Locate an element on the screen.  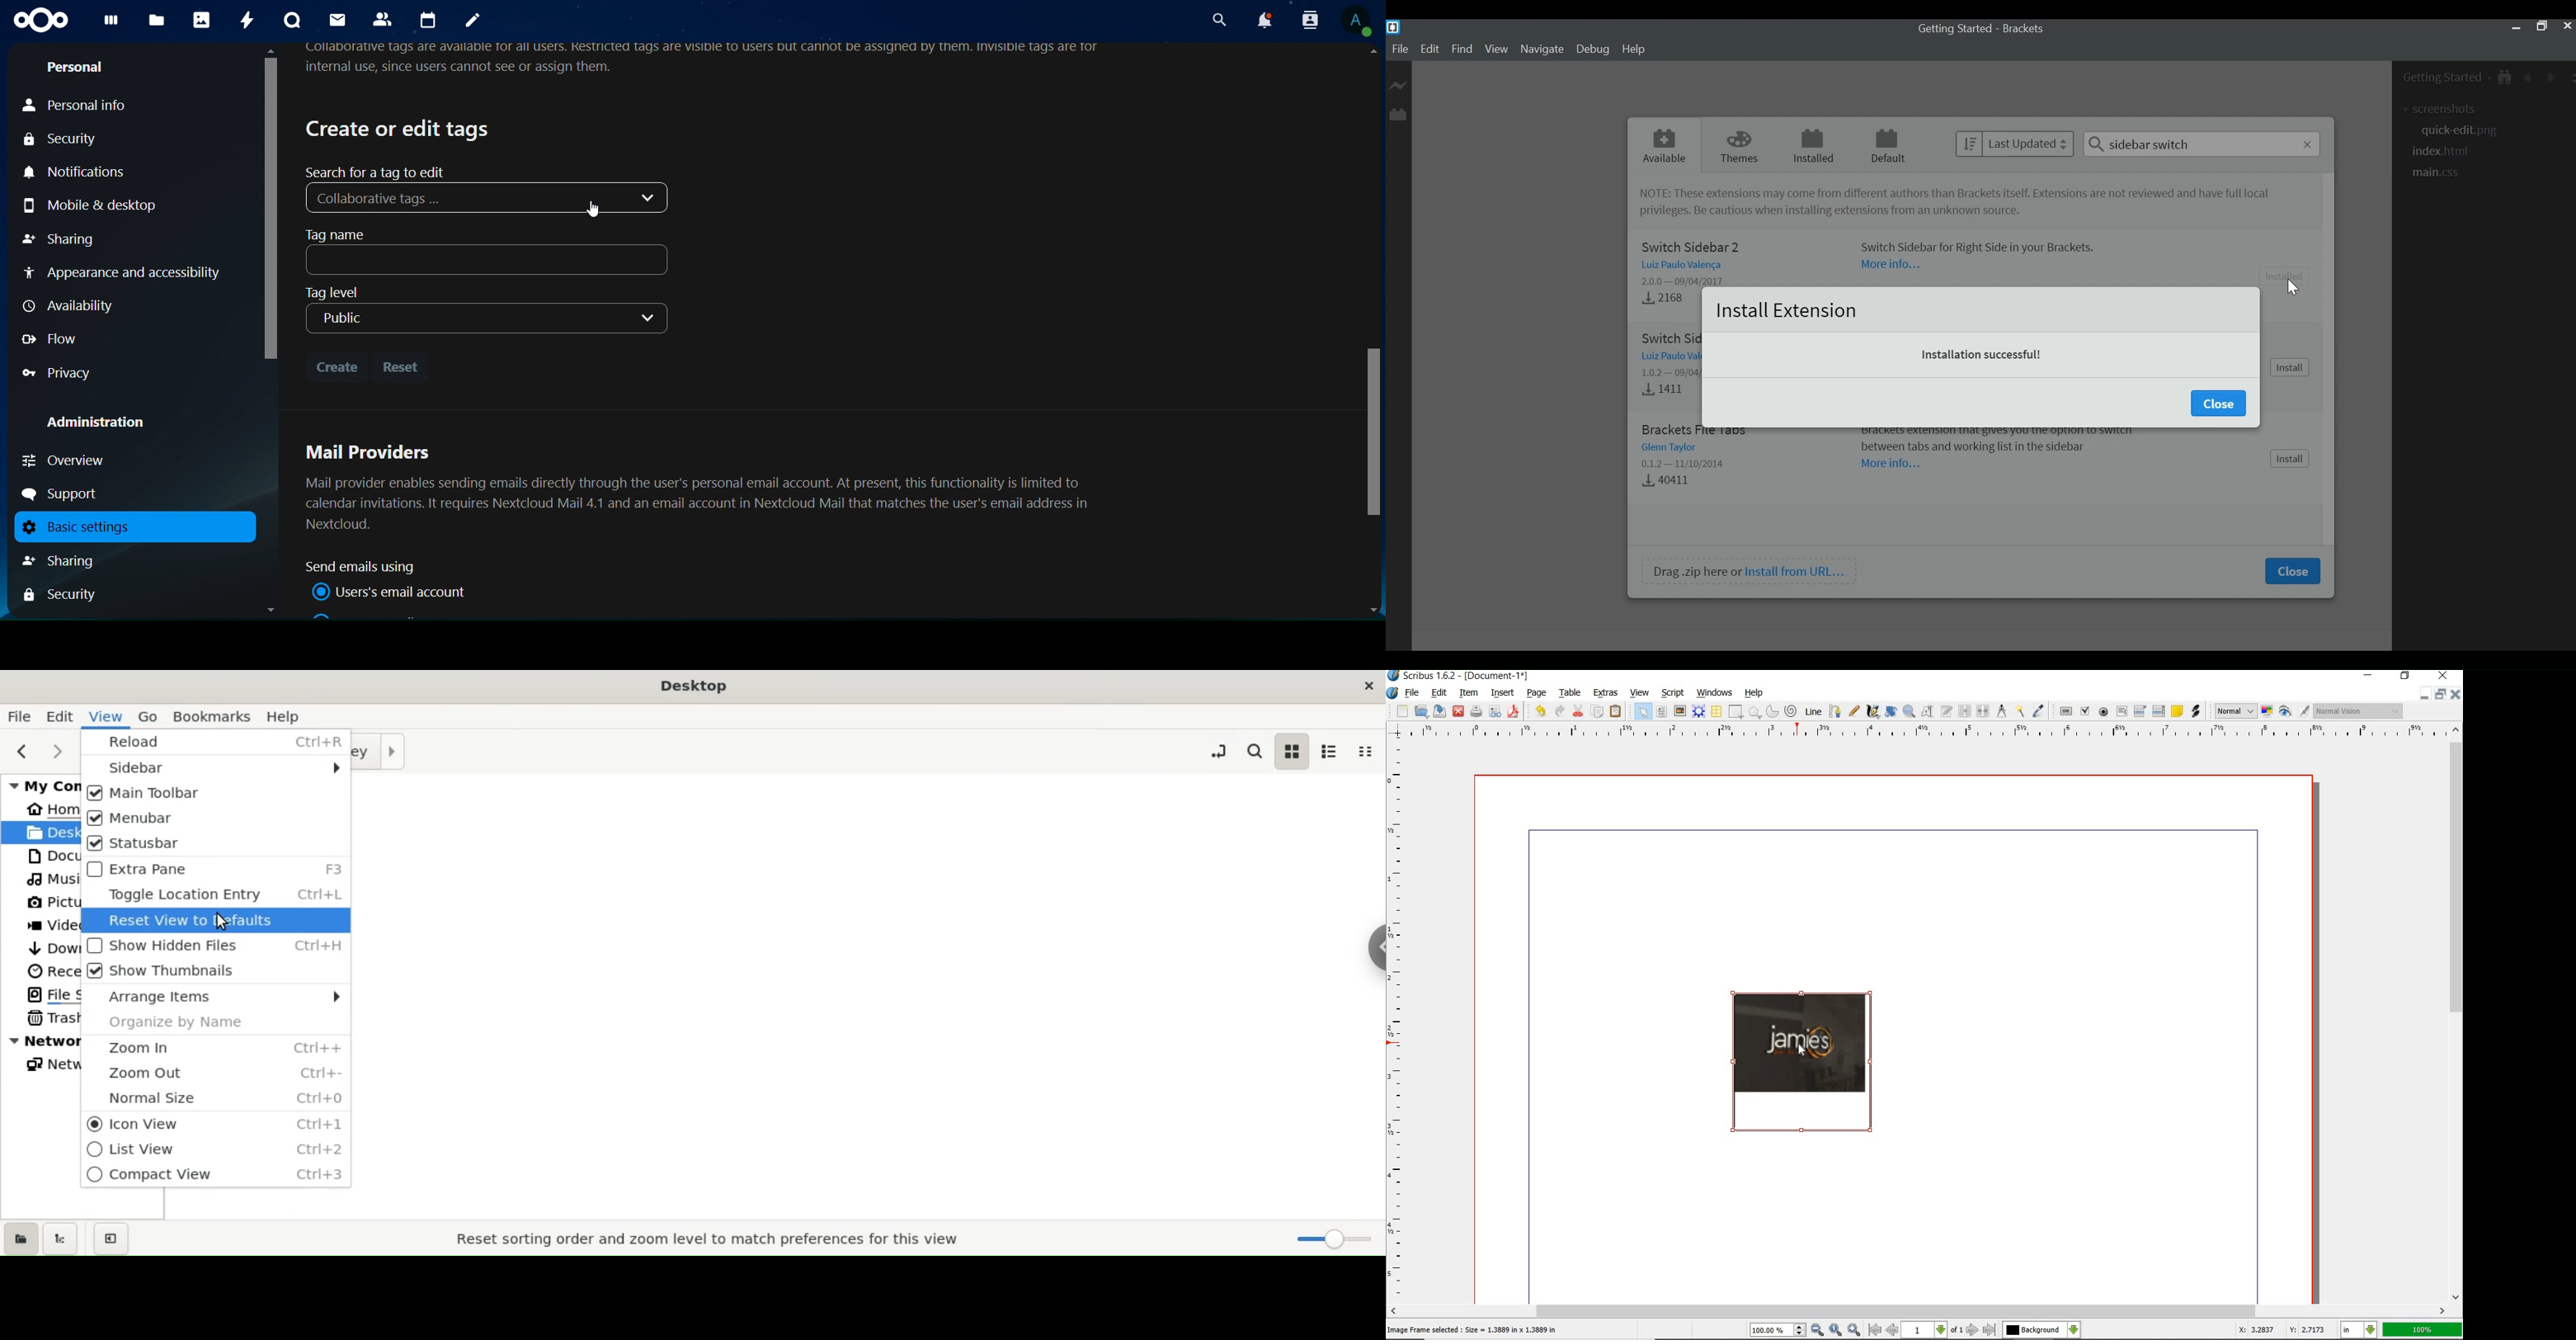
create is located at coordinates (336, 364).